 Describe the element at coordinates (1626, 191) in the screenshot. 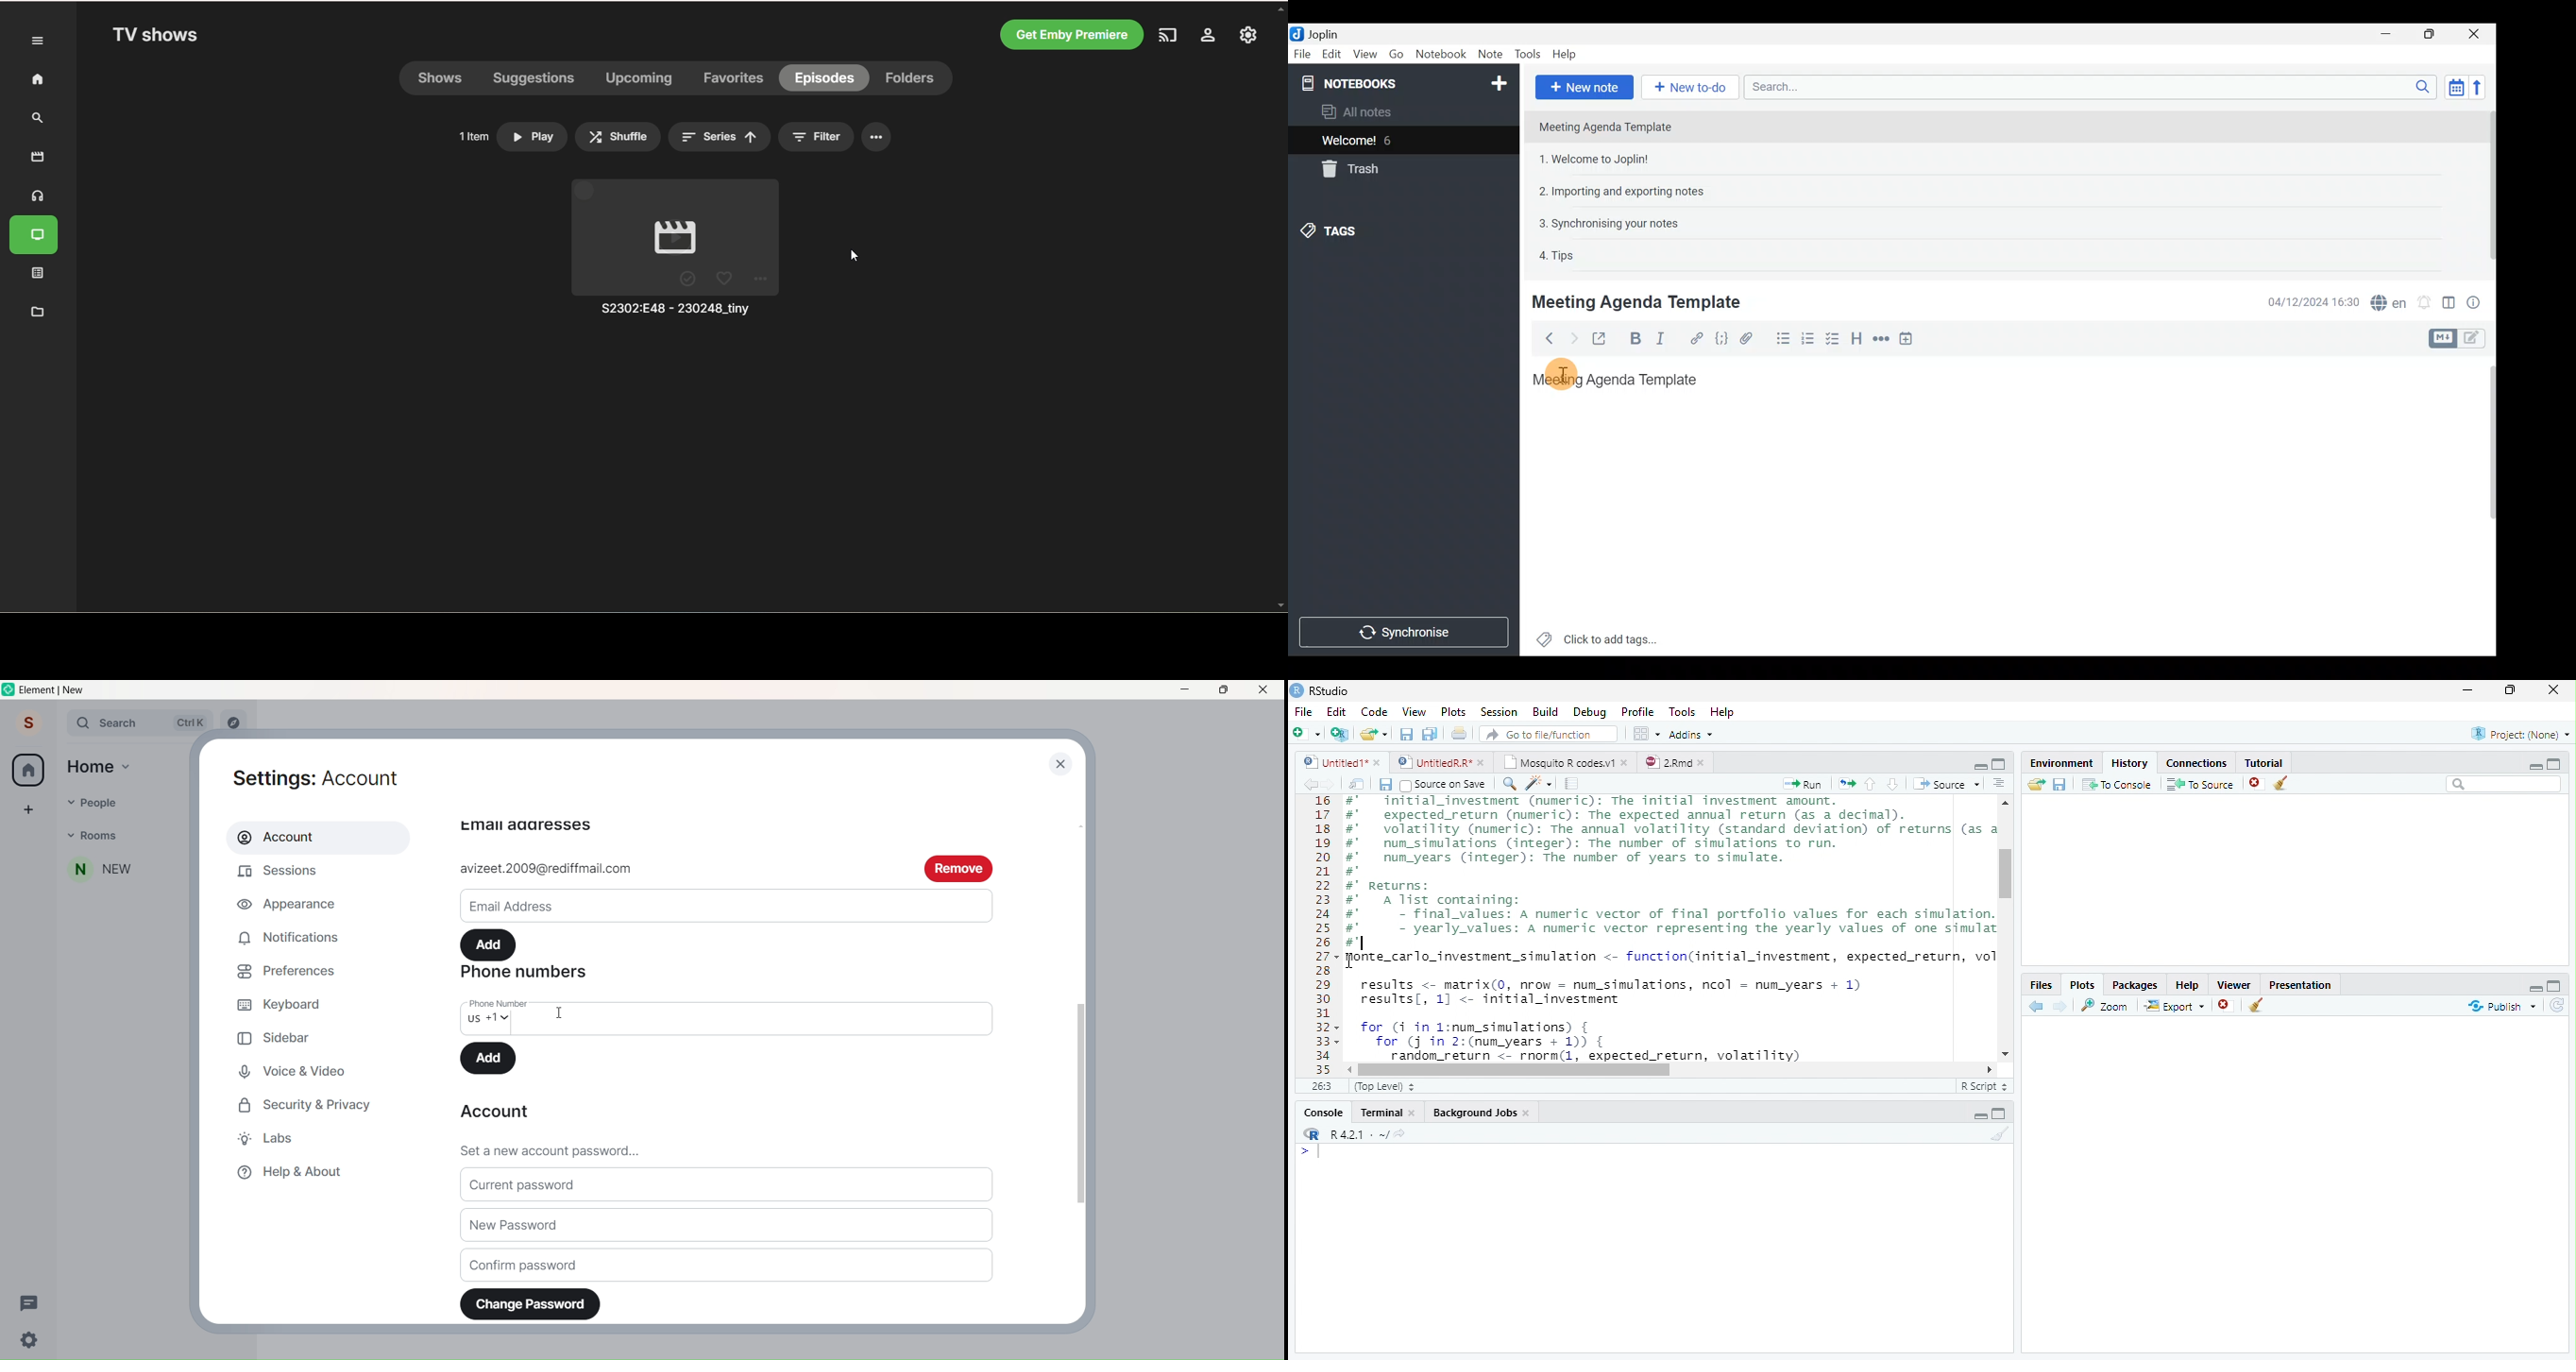

I see `2. Importing and exporting notes` at that location.